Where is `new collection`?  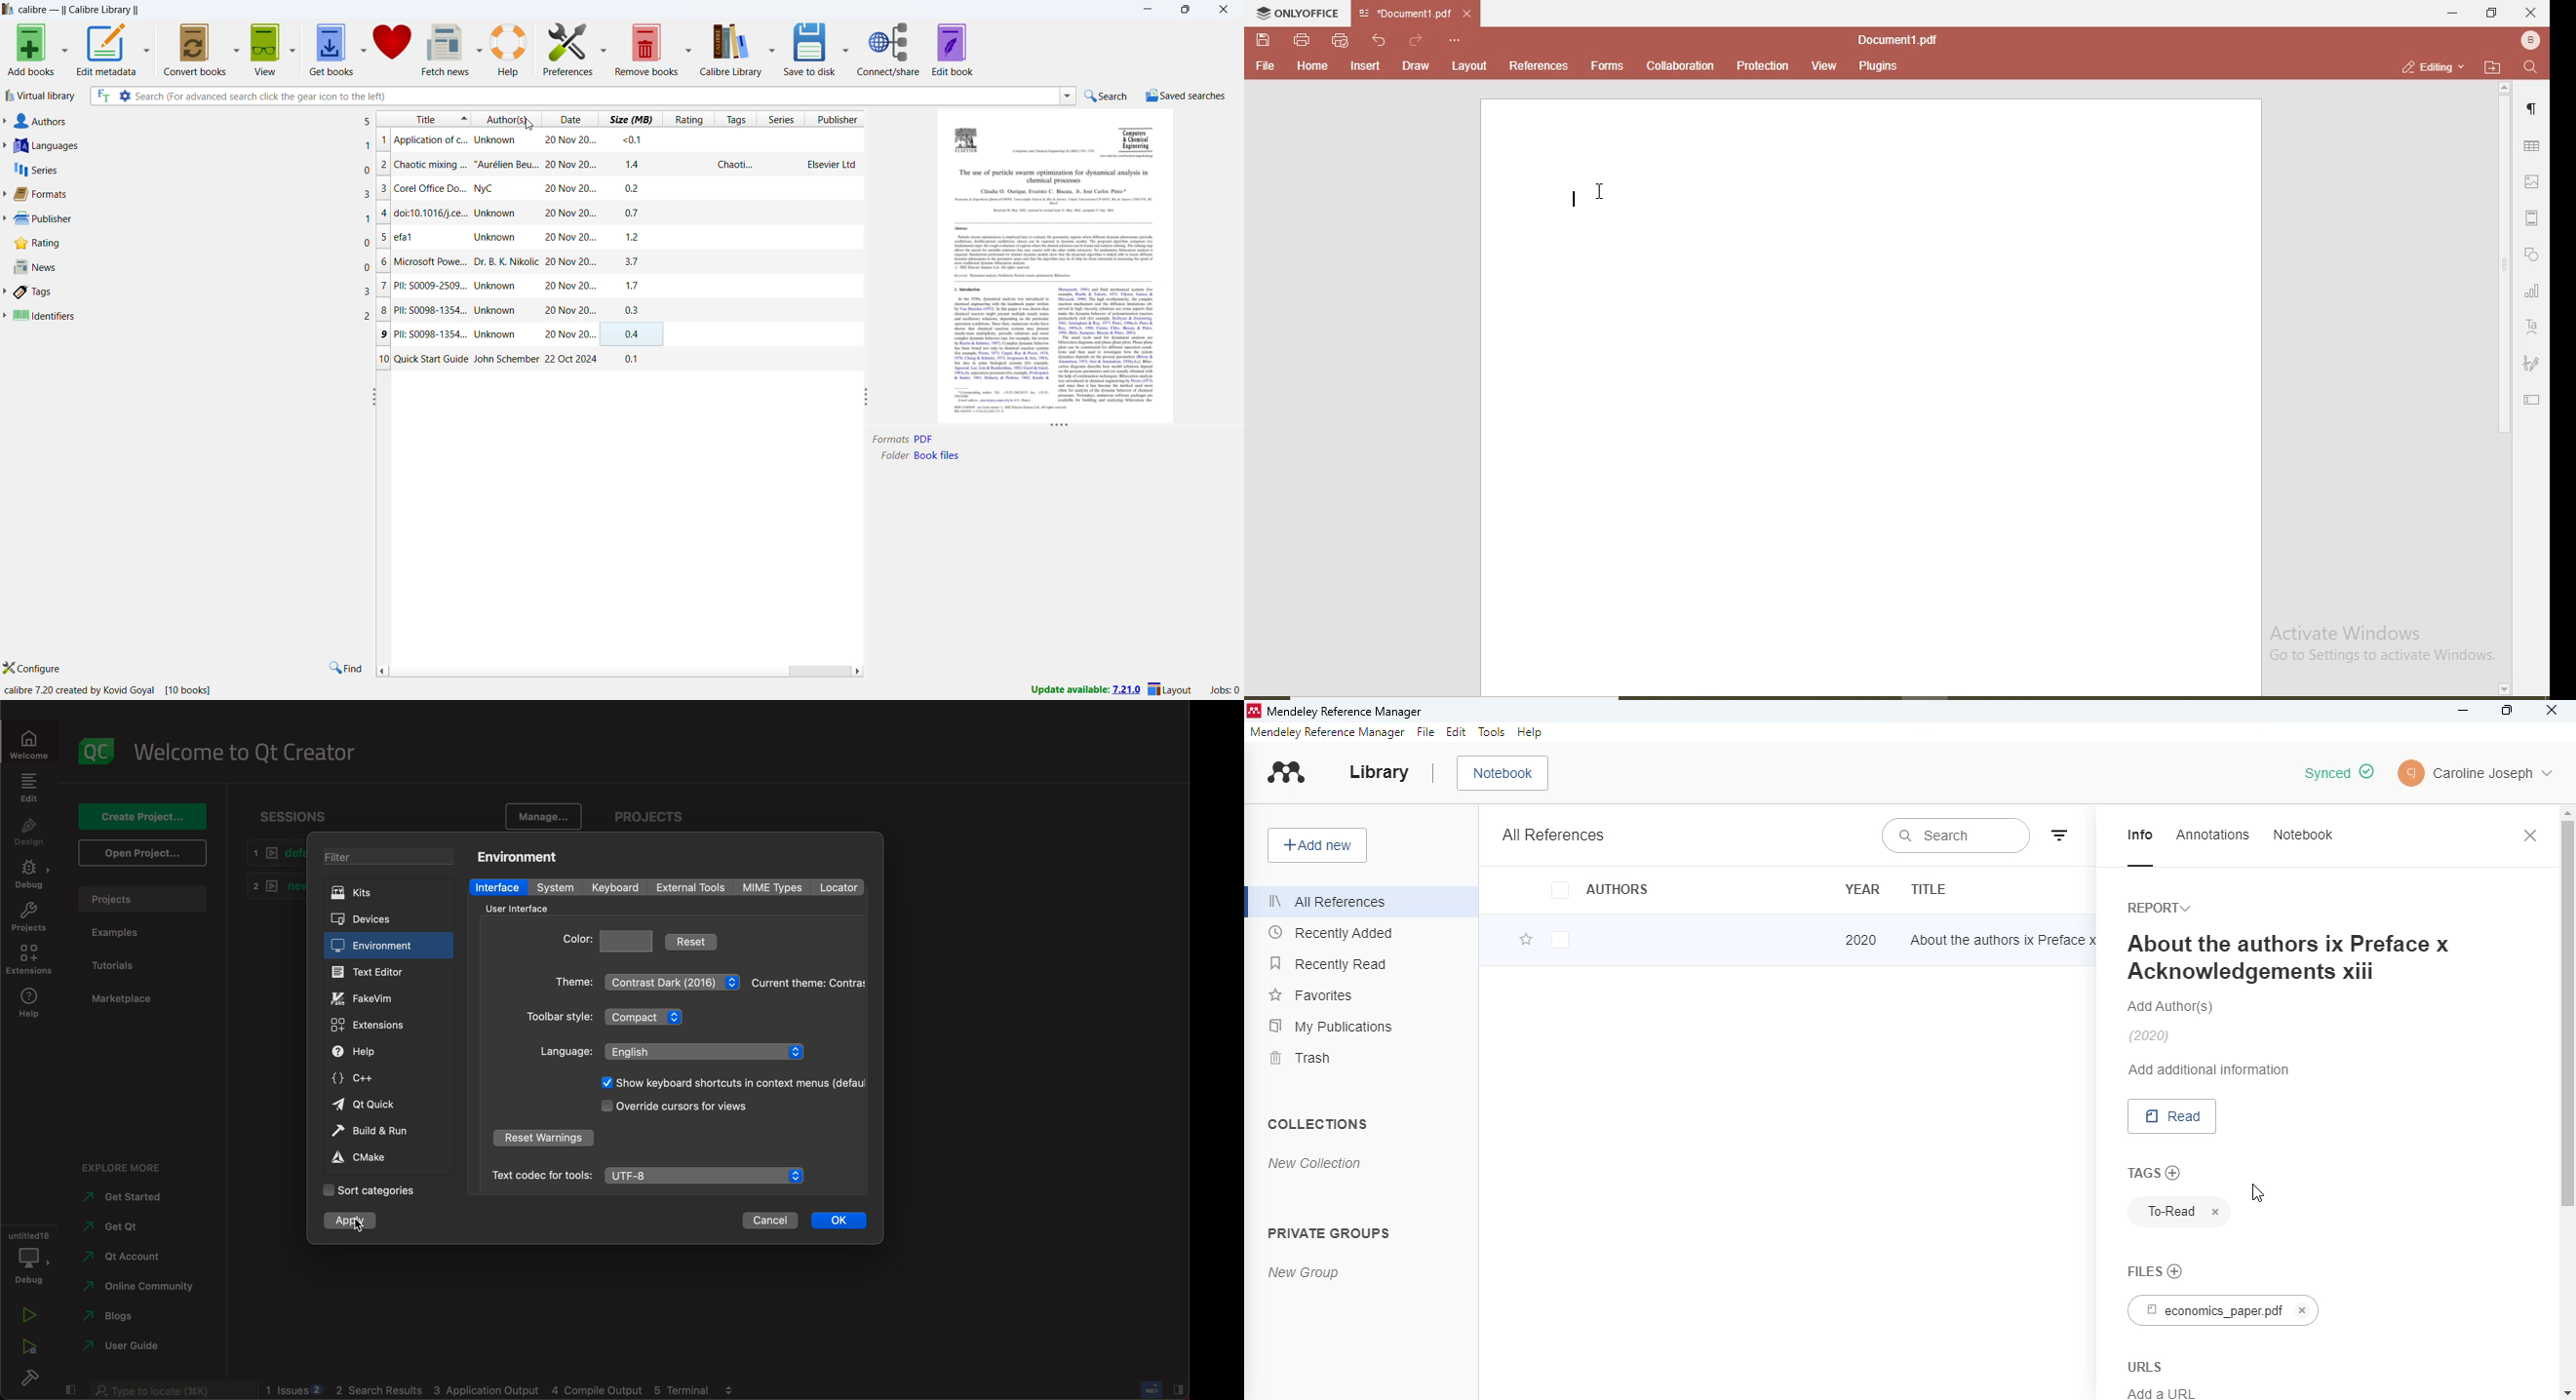 new collection is located at coordinates (1315, 1163).